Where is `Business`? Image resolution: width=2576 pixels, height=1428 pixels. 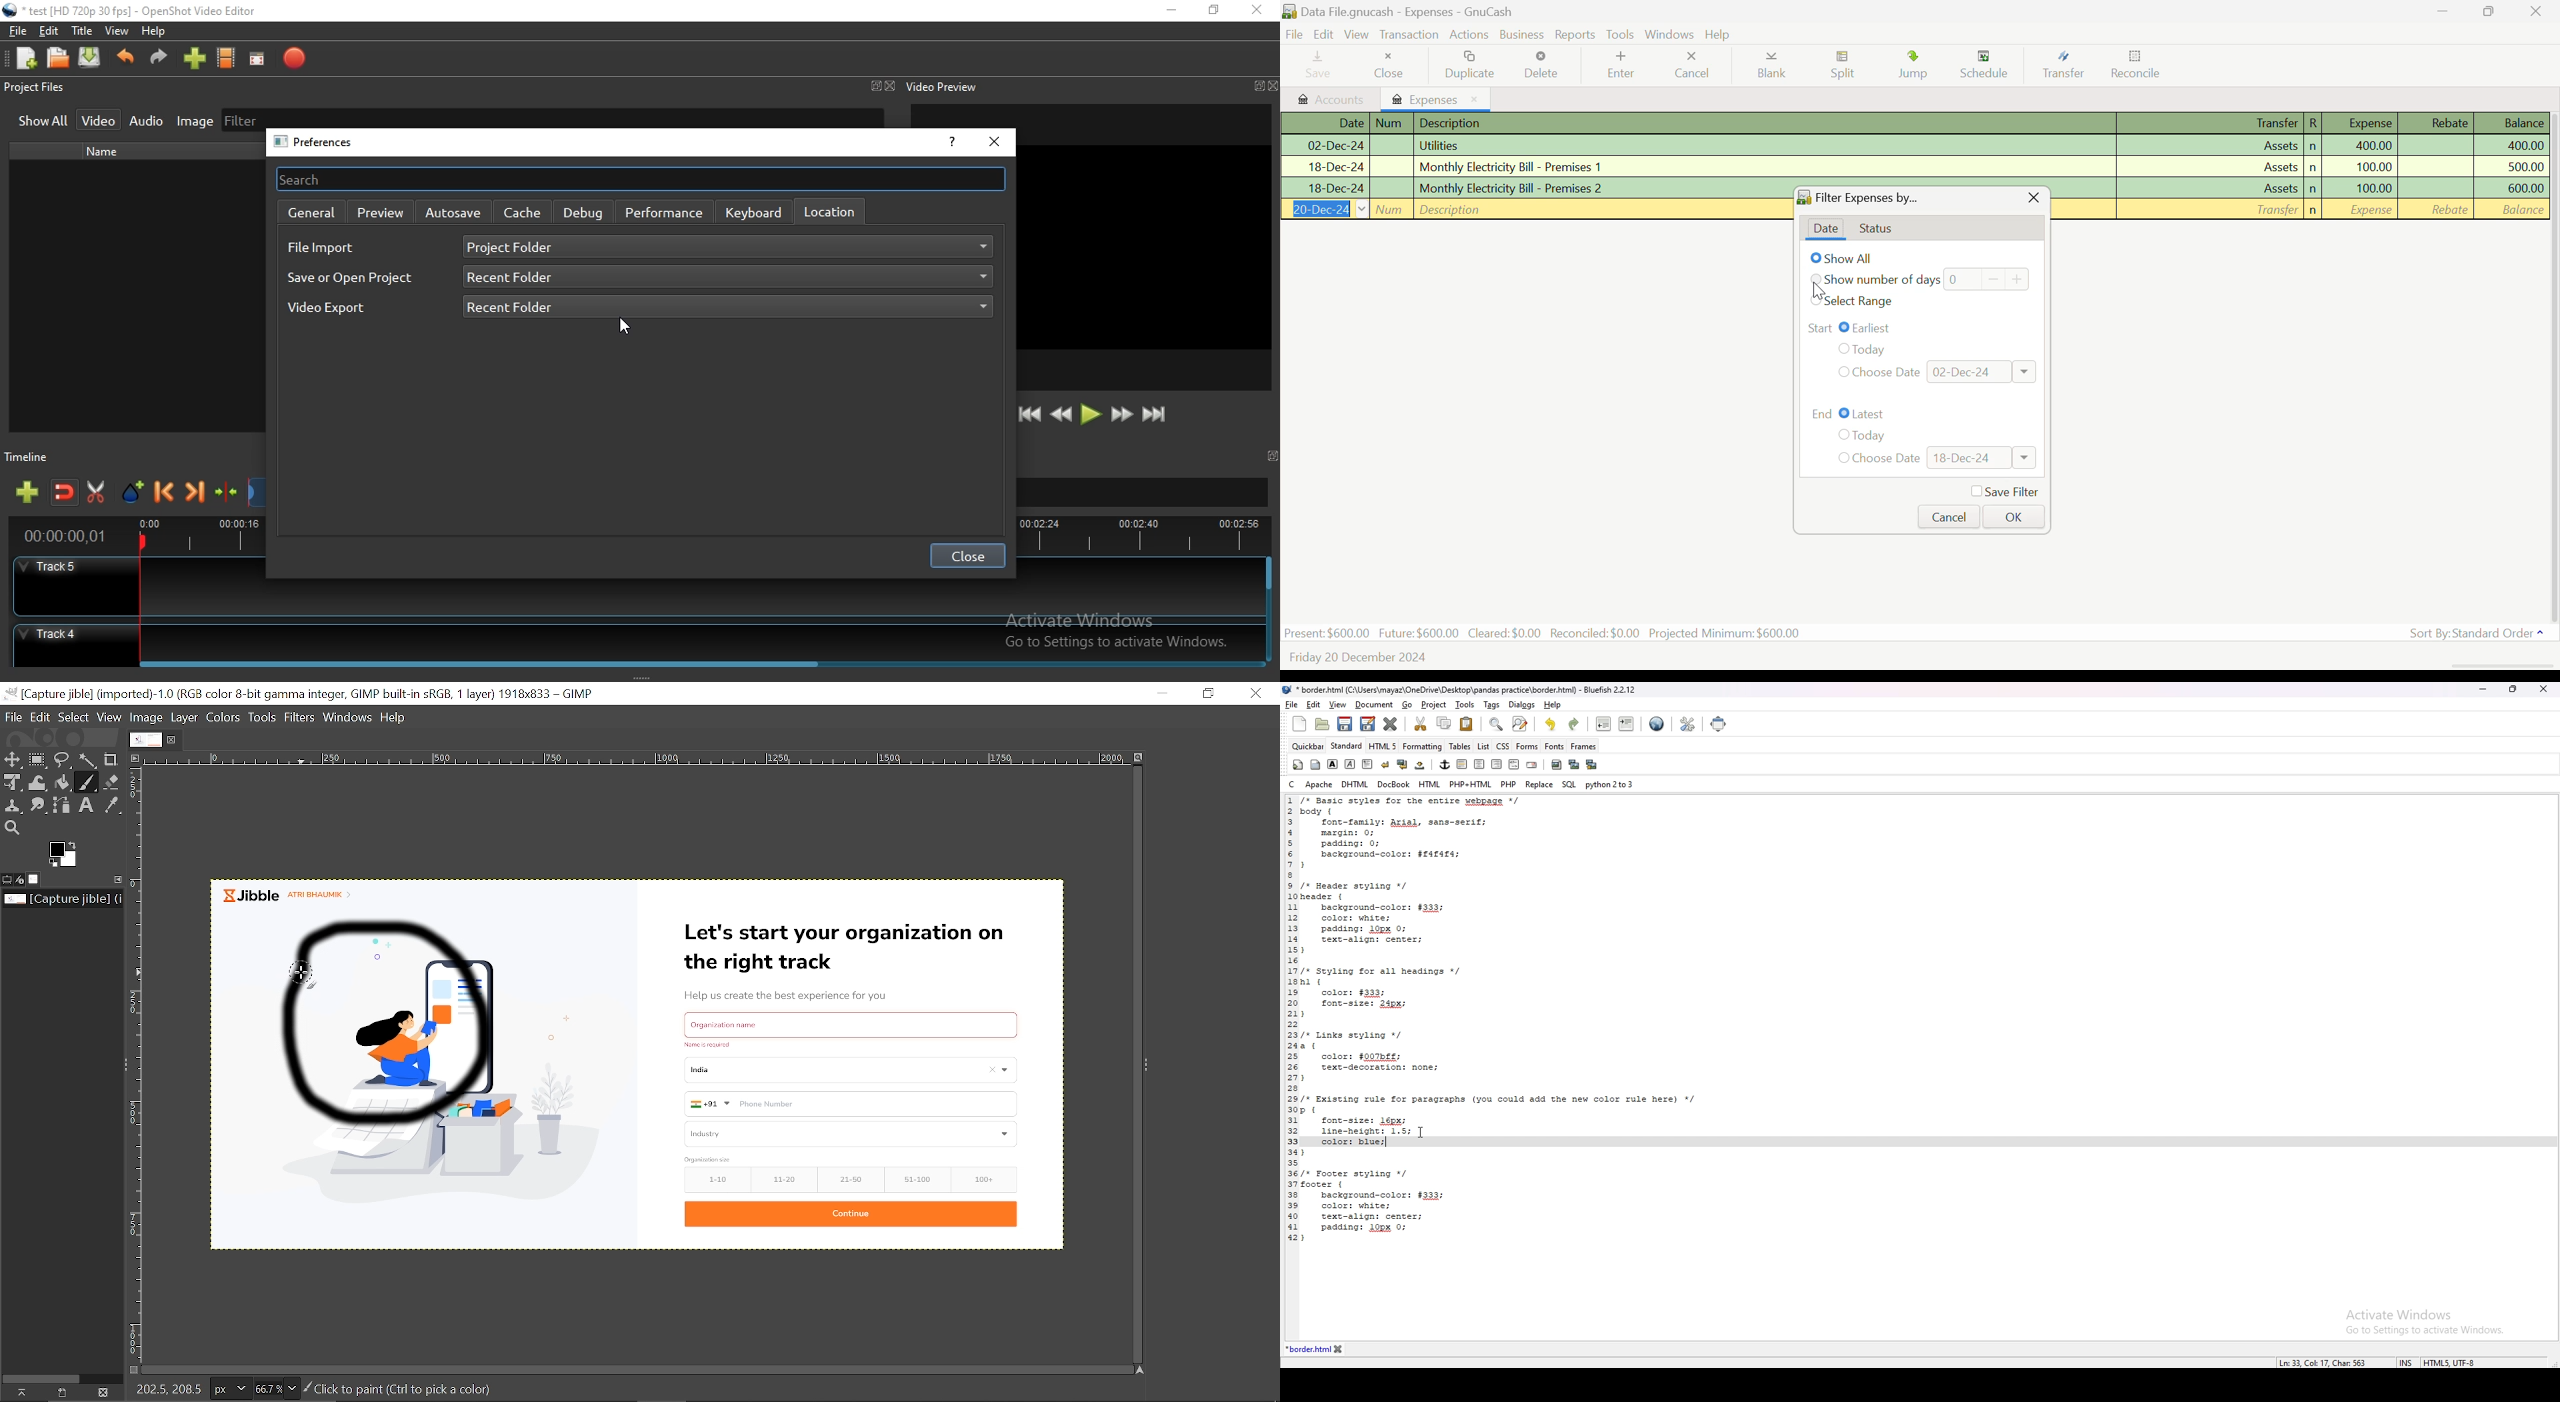 Business is located at coordinates (1523, 35).